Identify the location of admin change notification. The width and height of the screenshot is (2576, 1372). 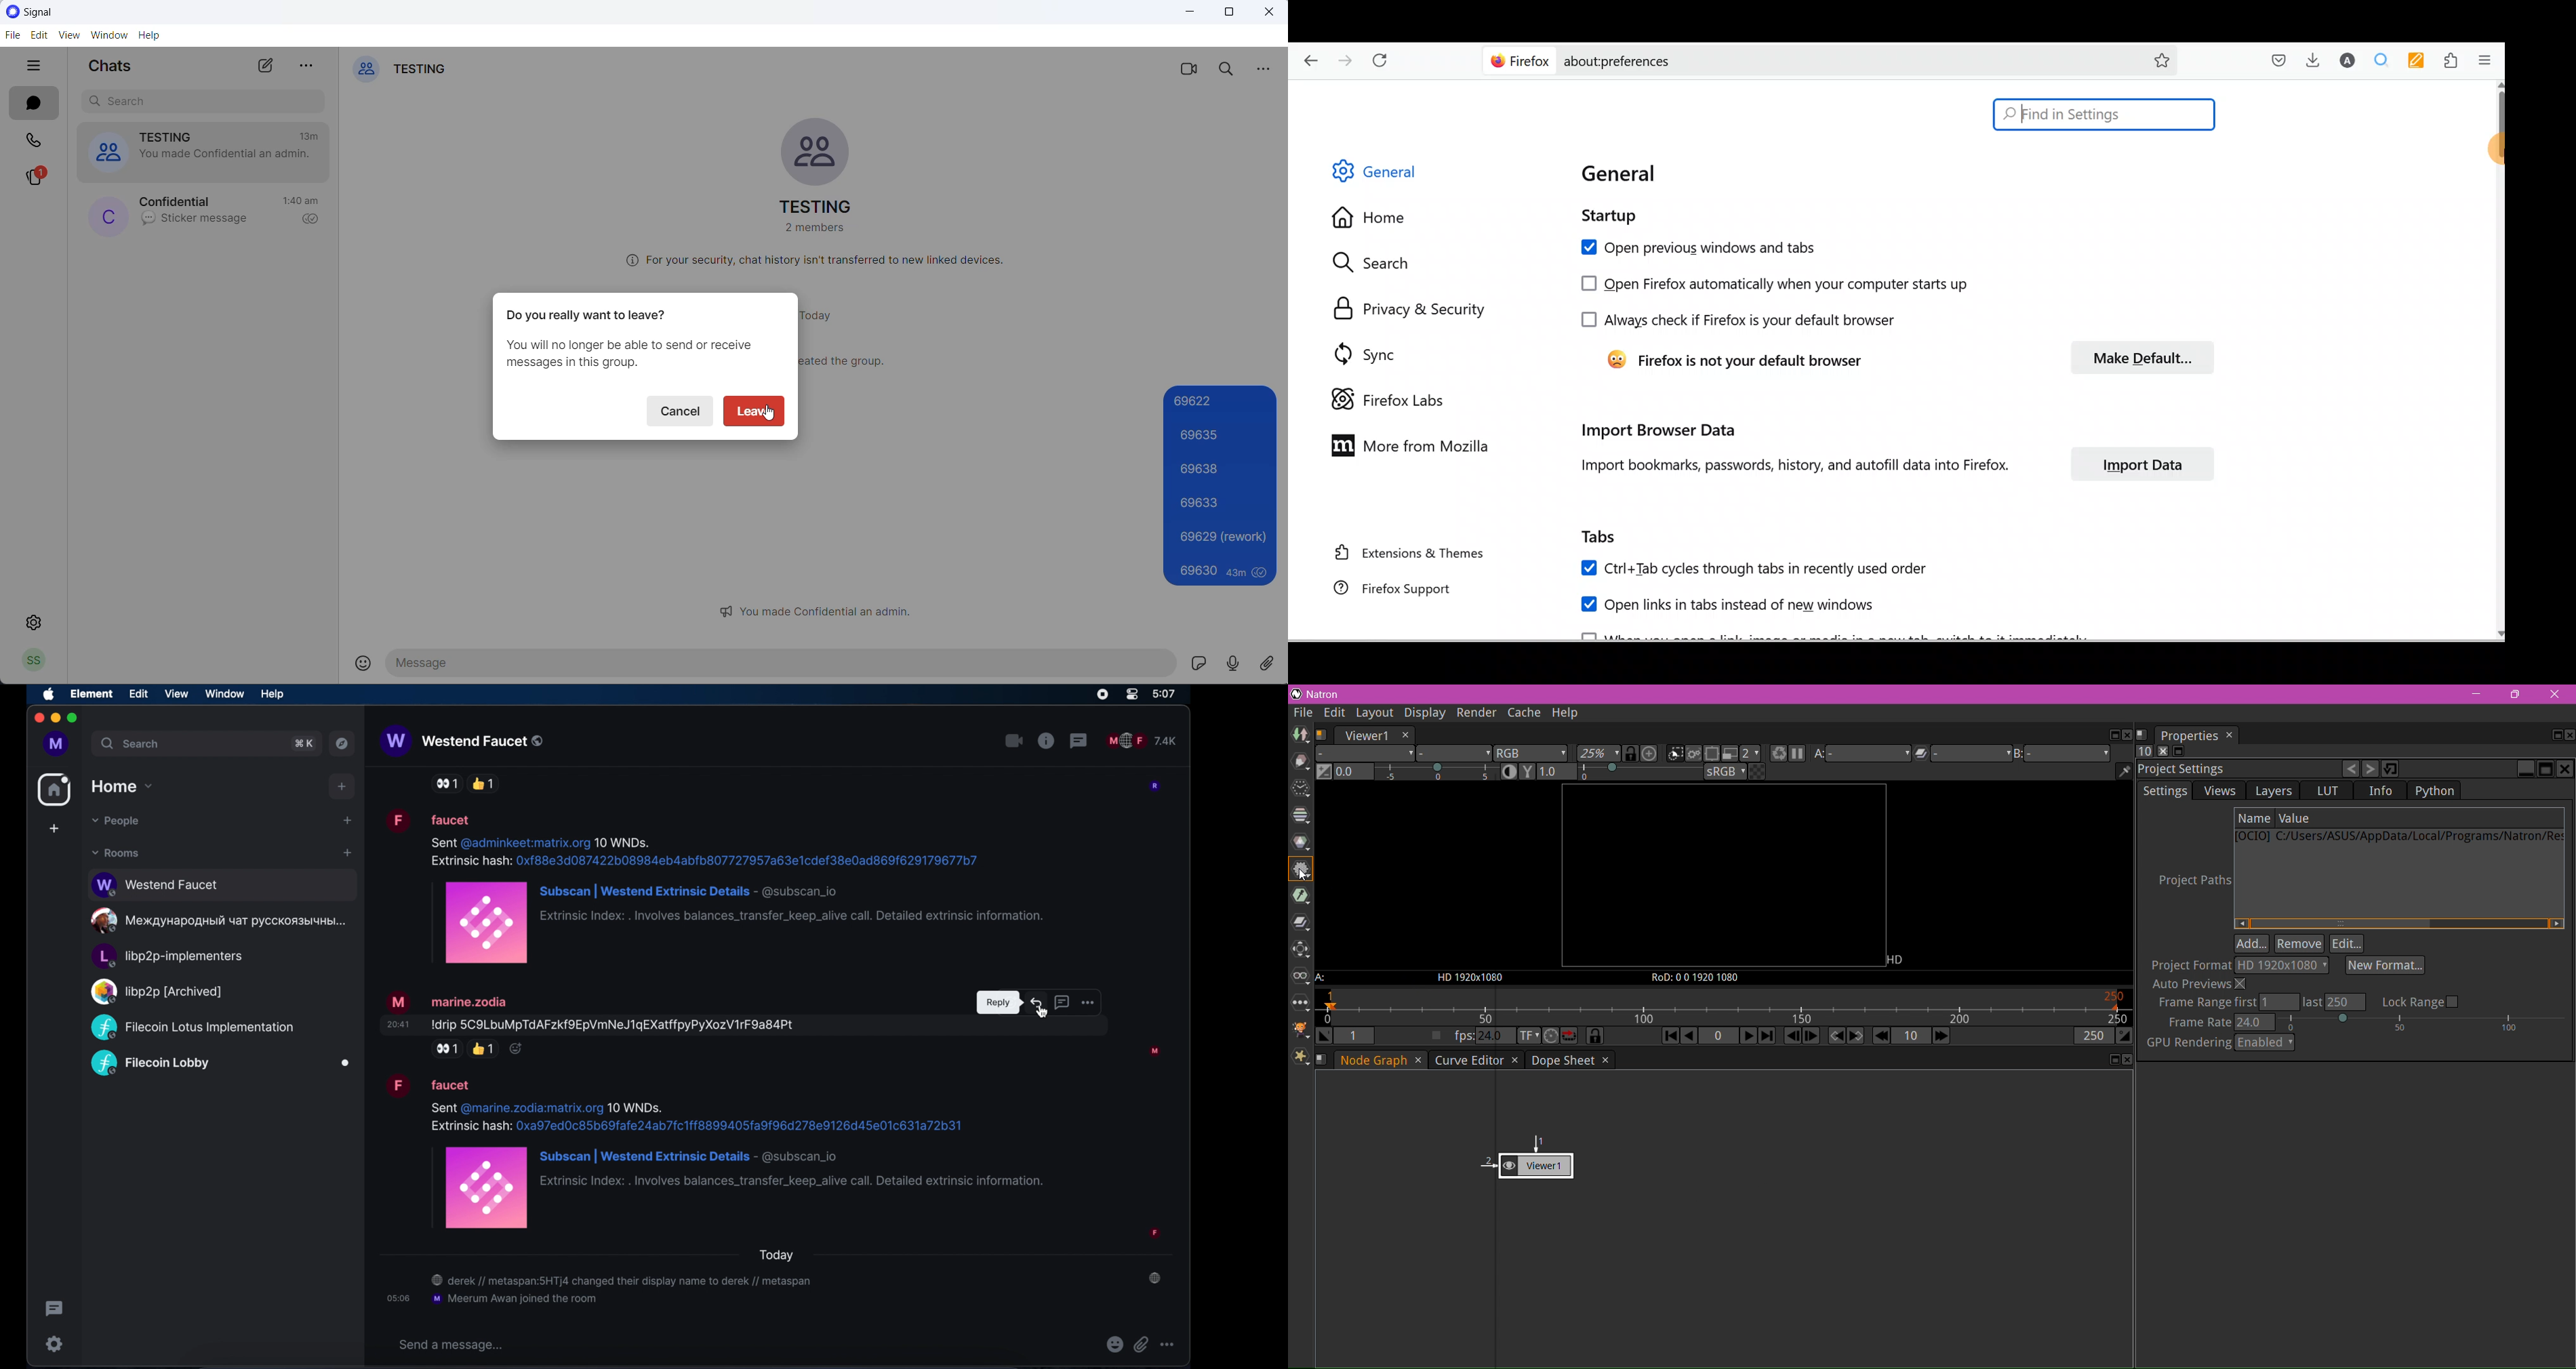
(226, 159).